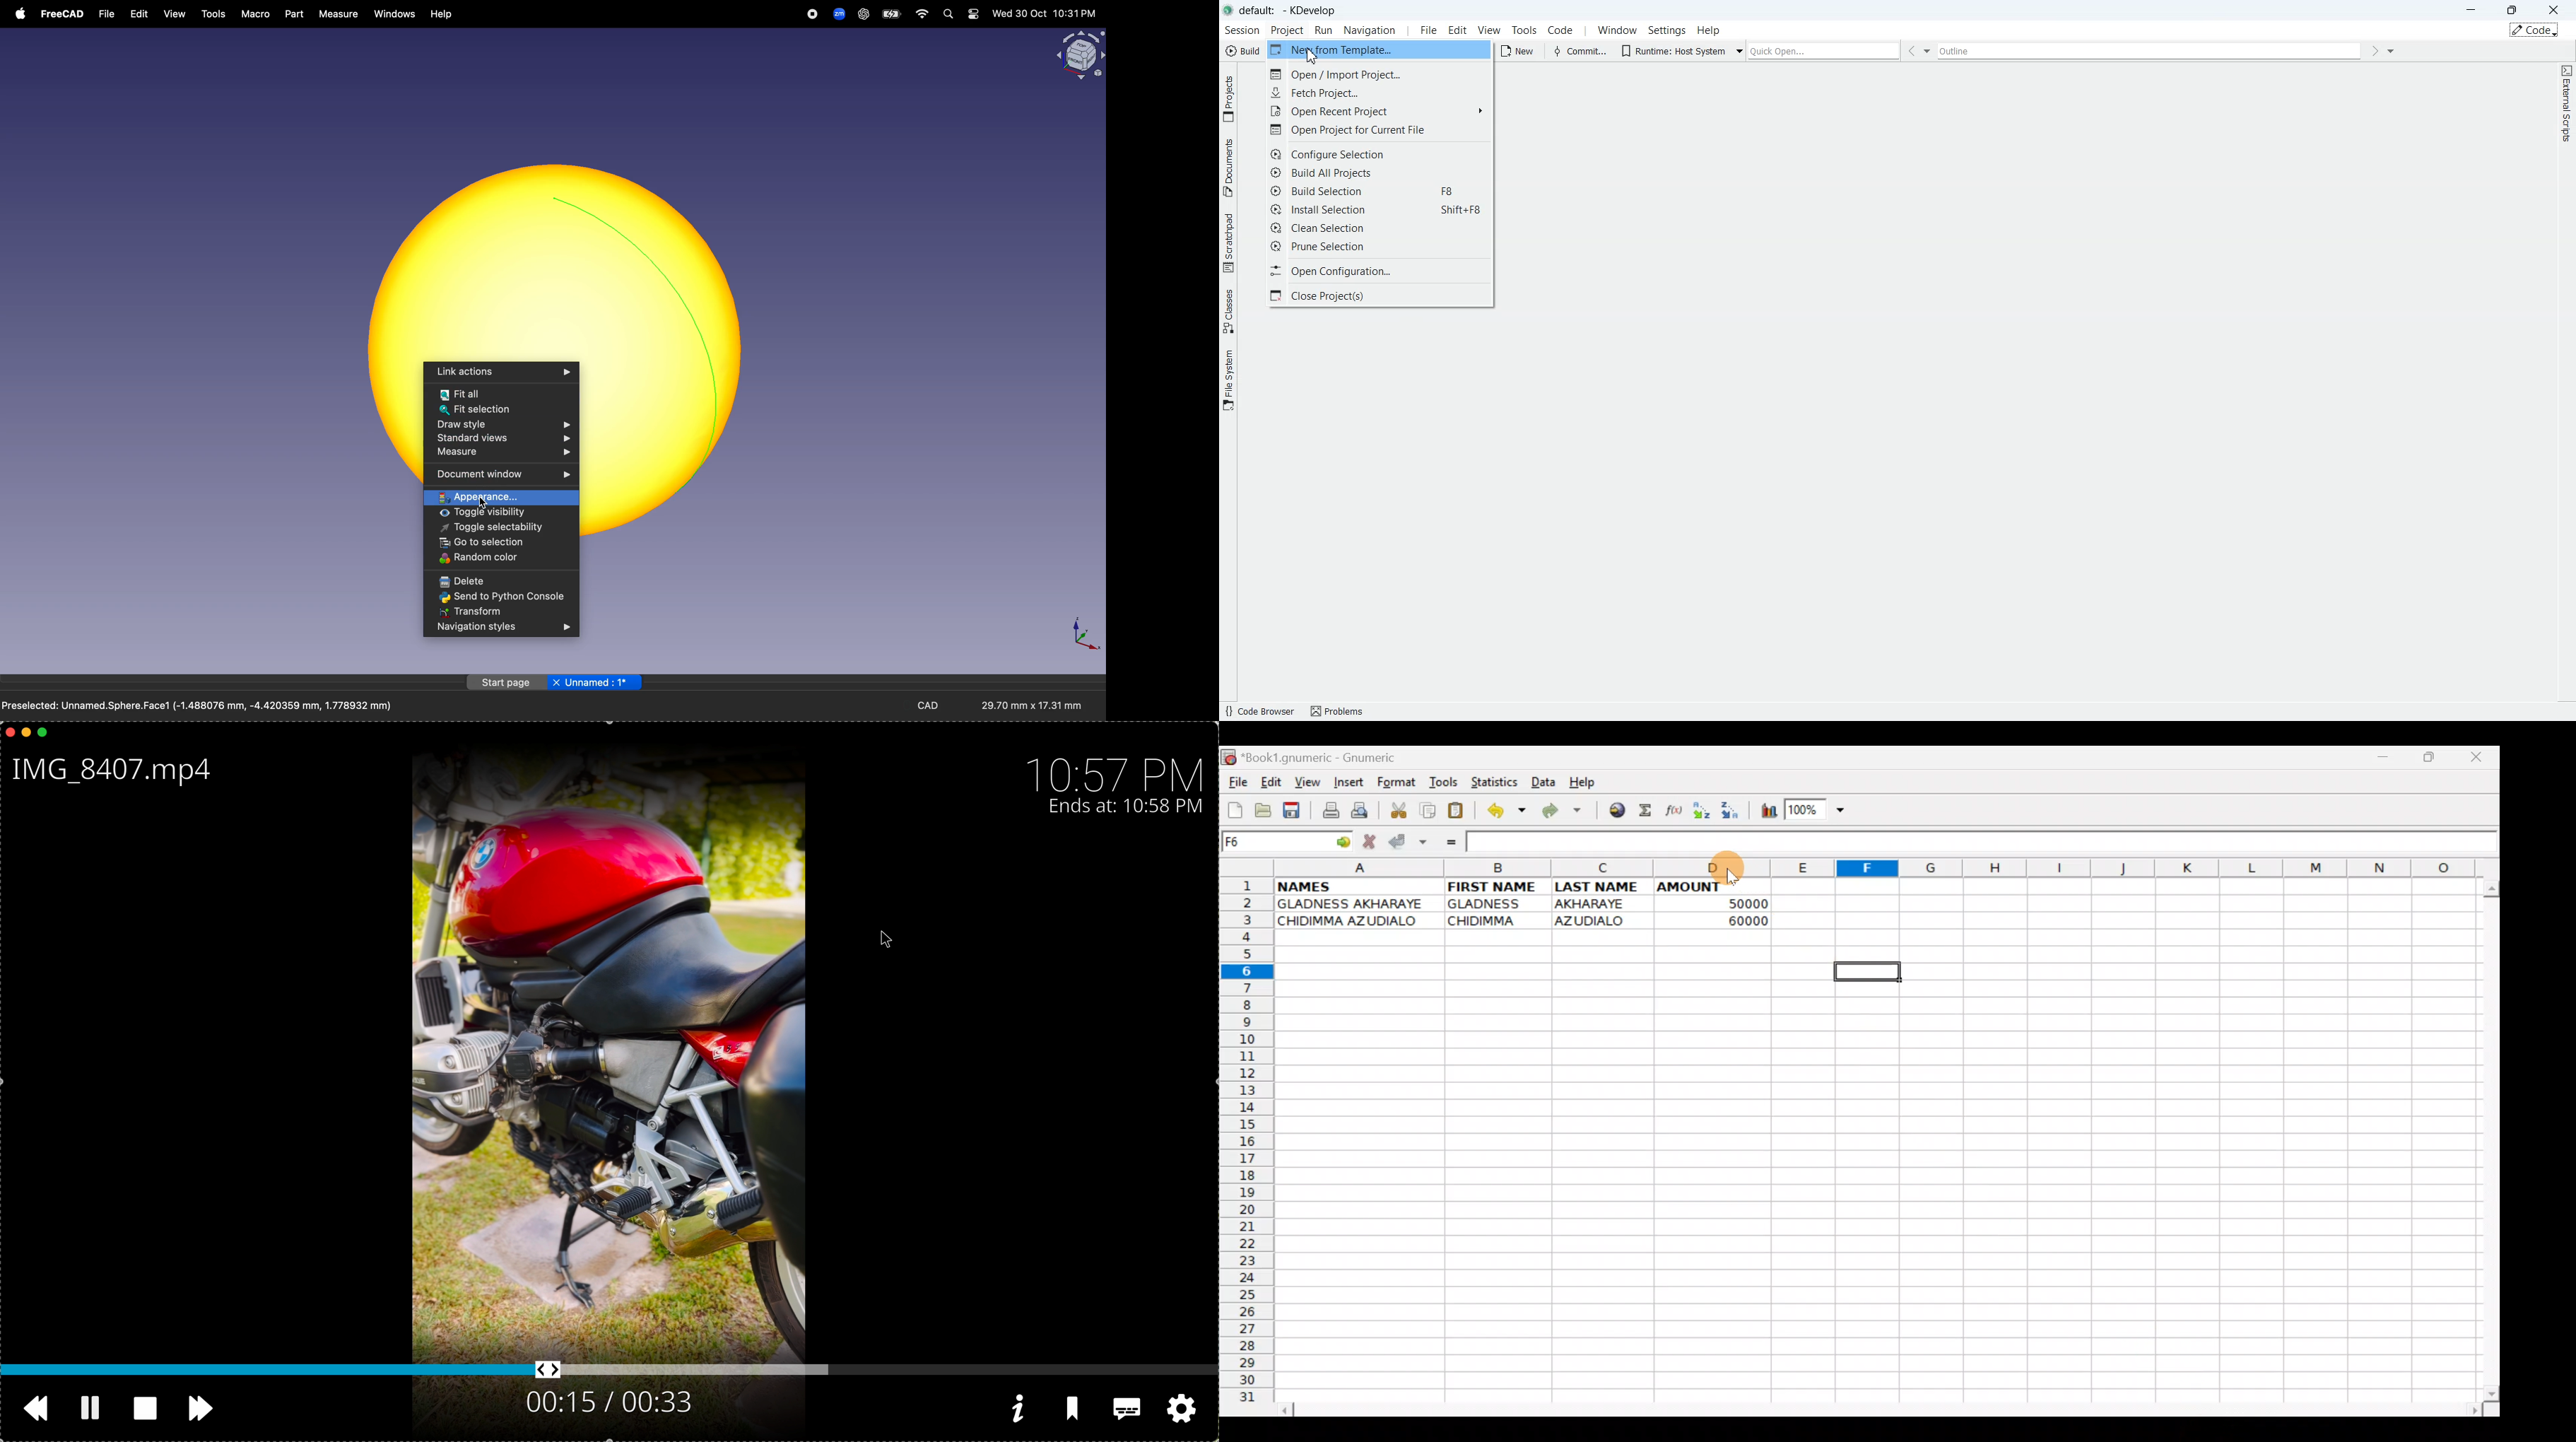  I want to click on Sort Descending order, so click(1732, 810).